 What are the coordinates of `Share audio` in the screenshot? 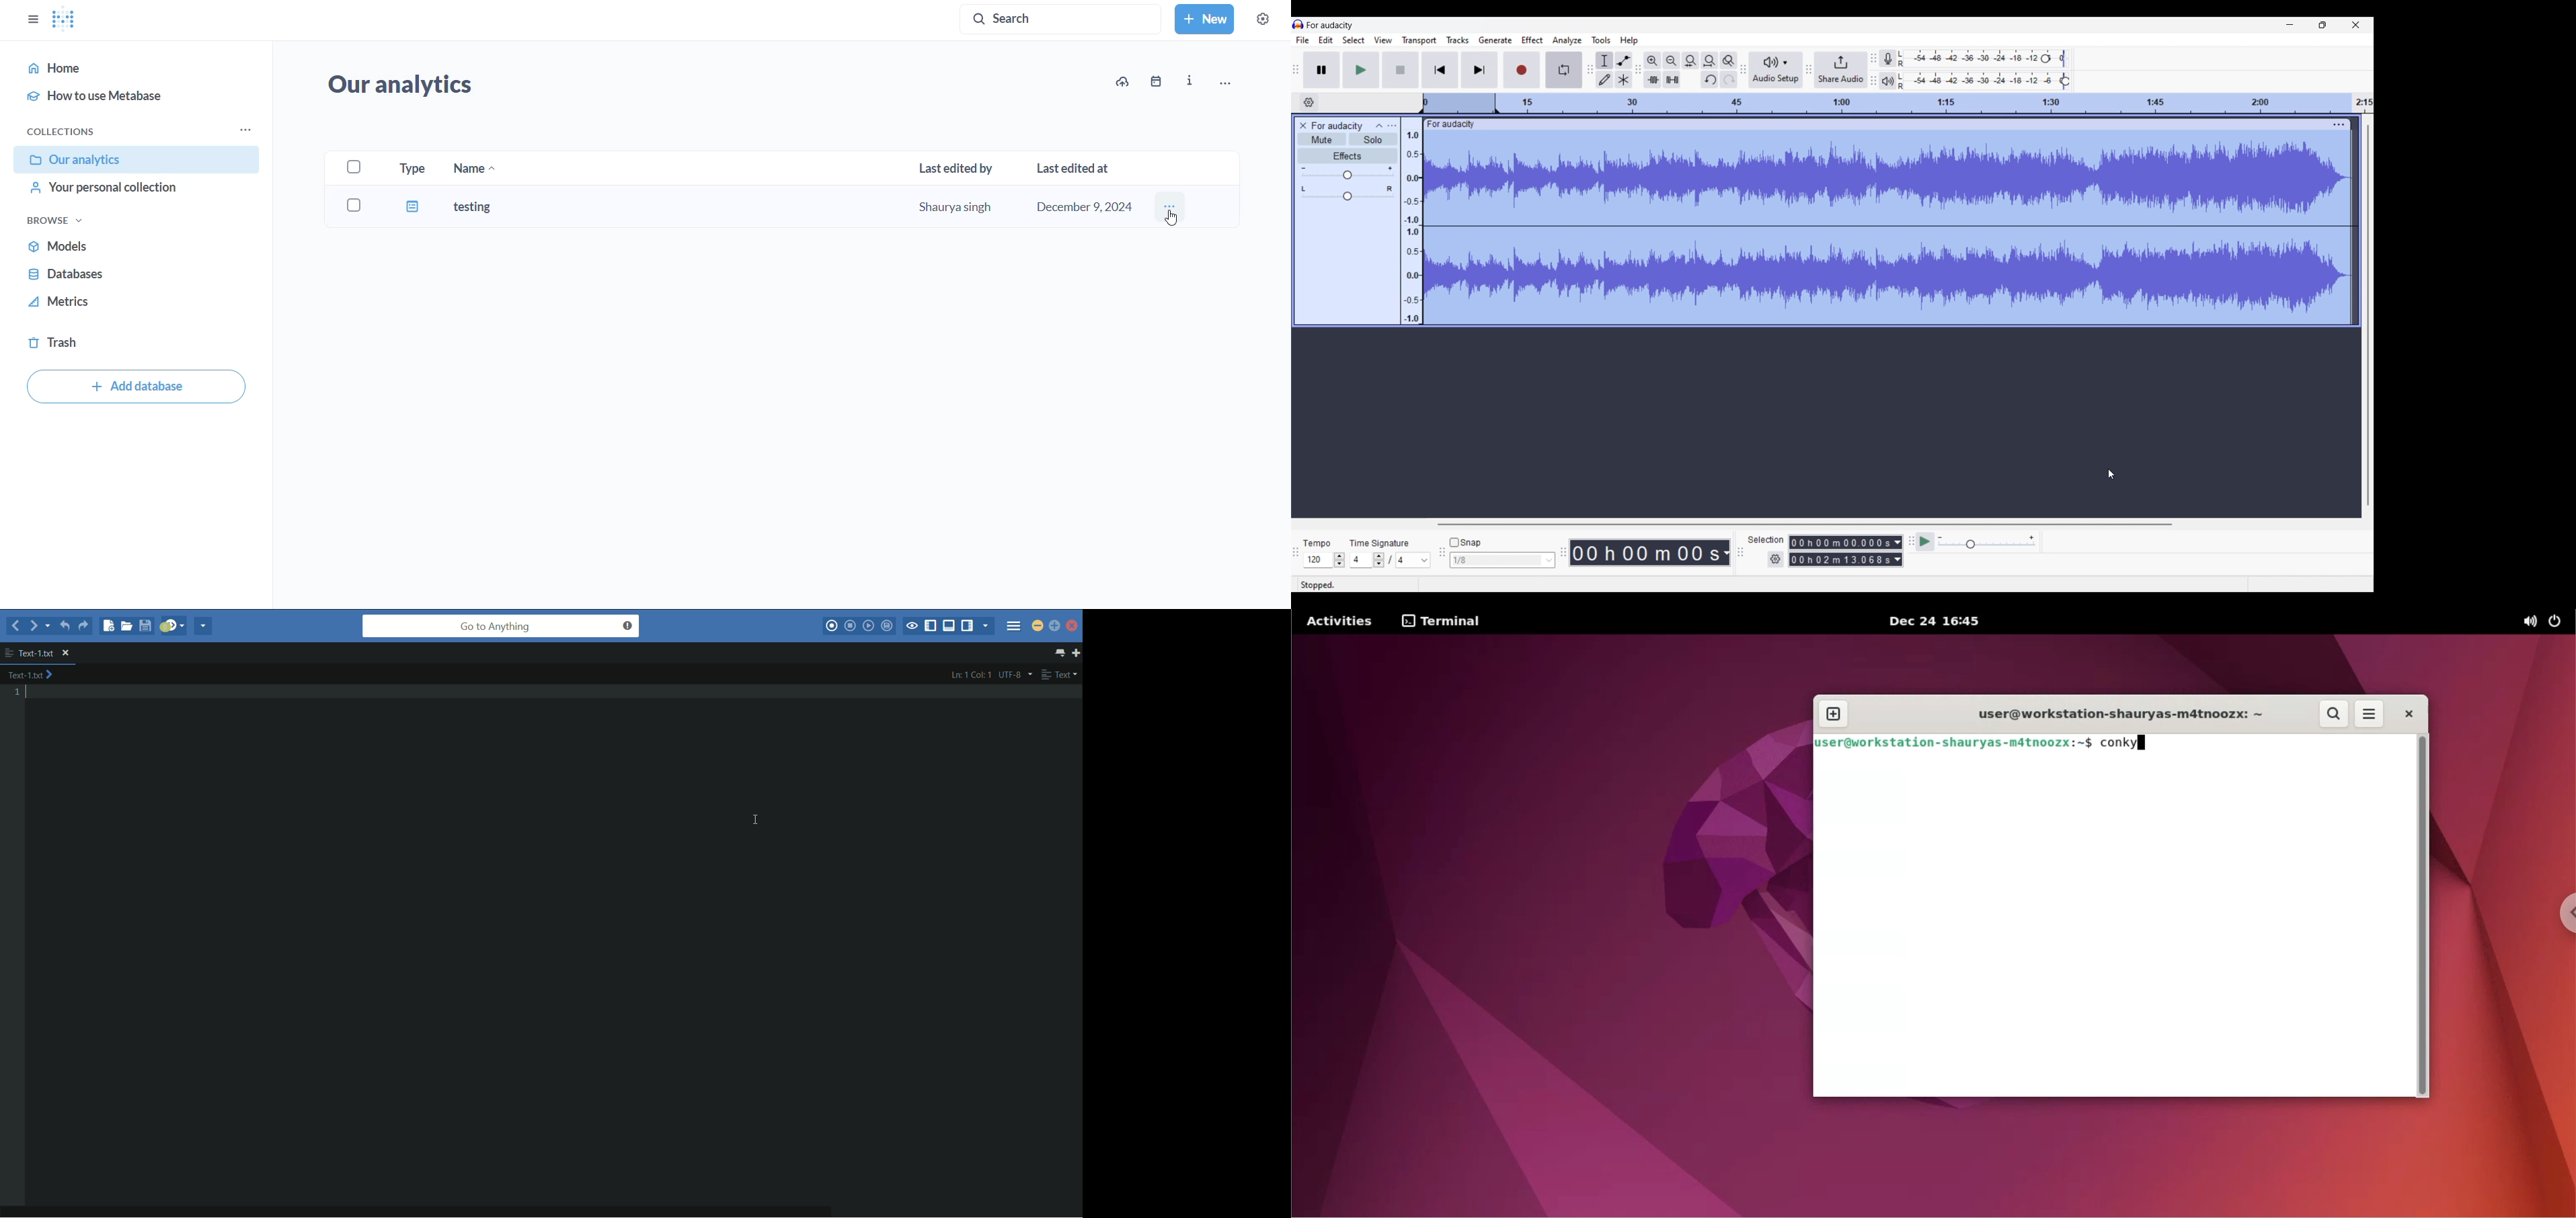 It's located at (1842, 70).